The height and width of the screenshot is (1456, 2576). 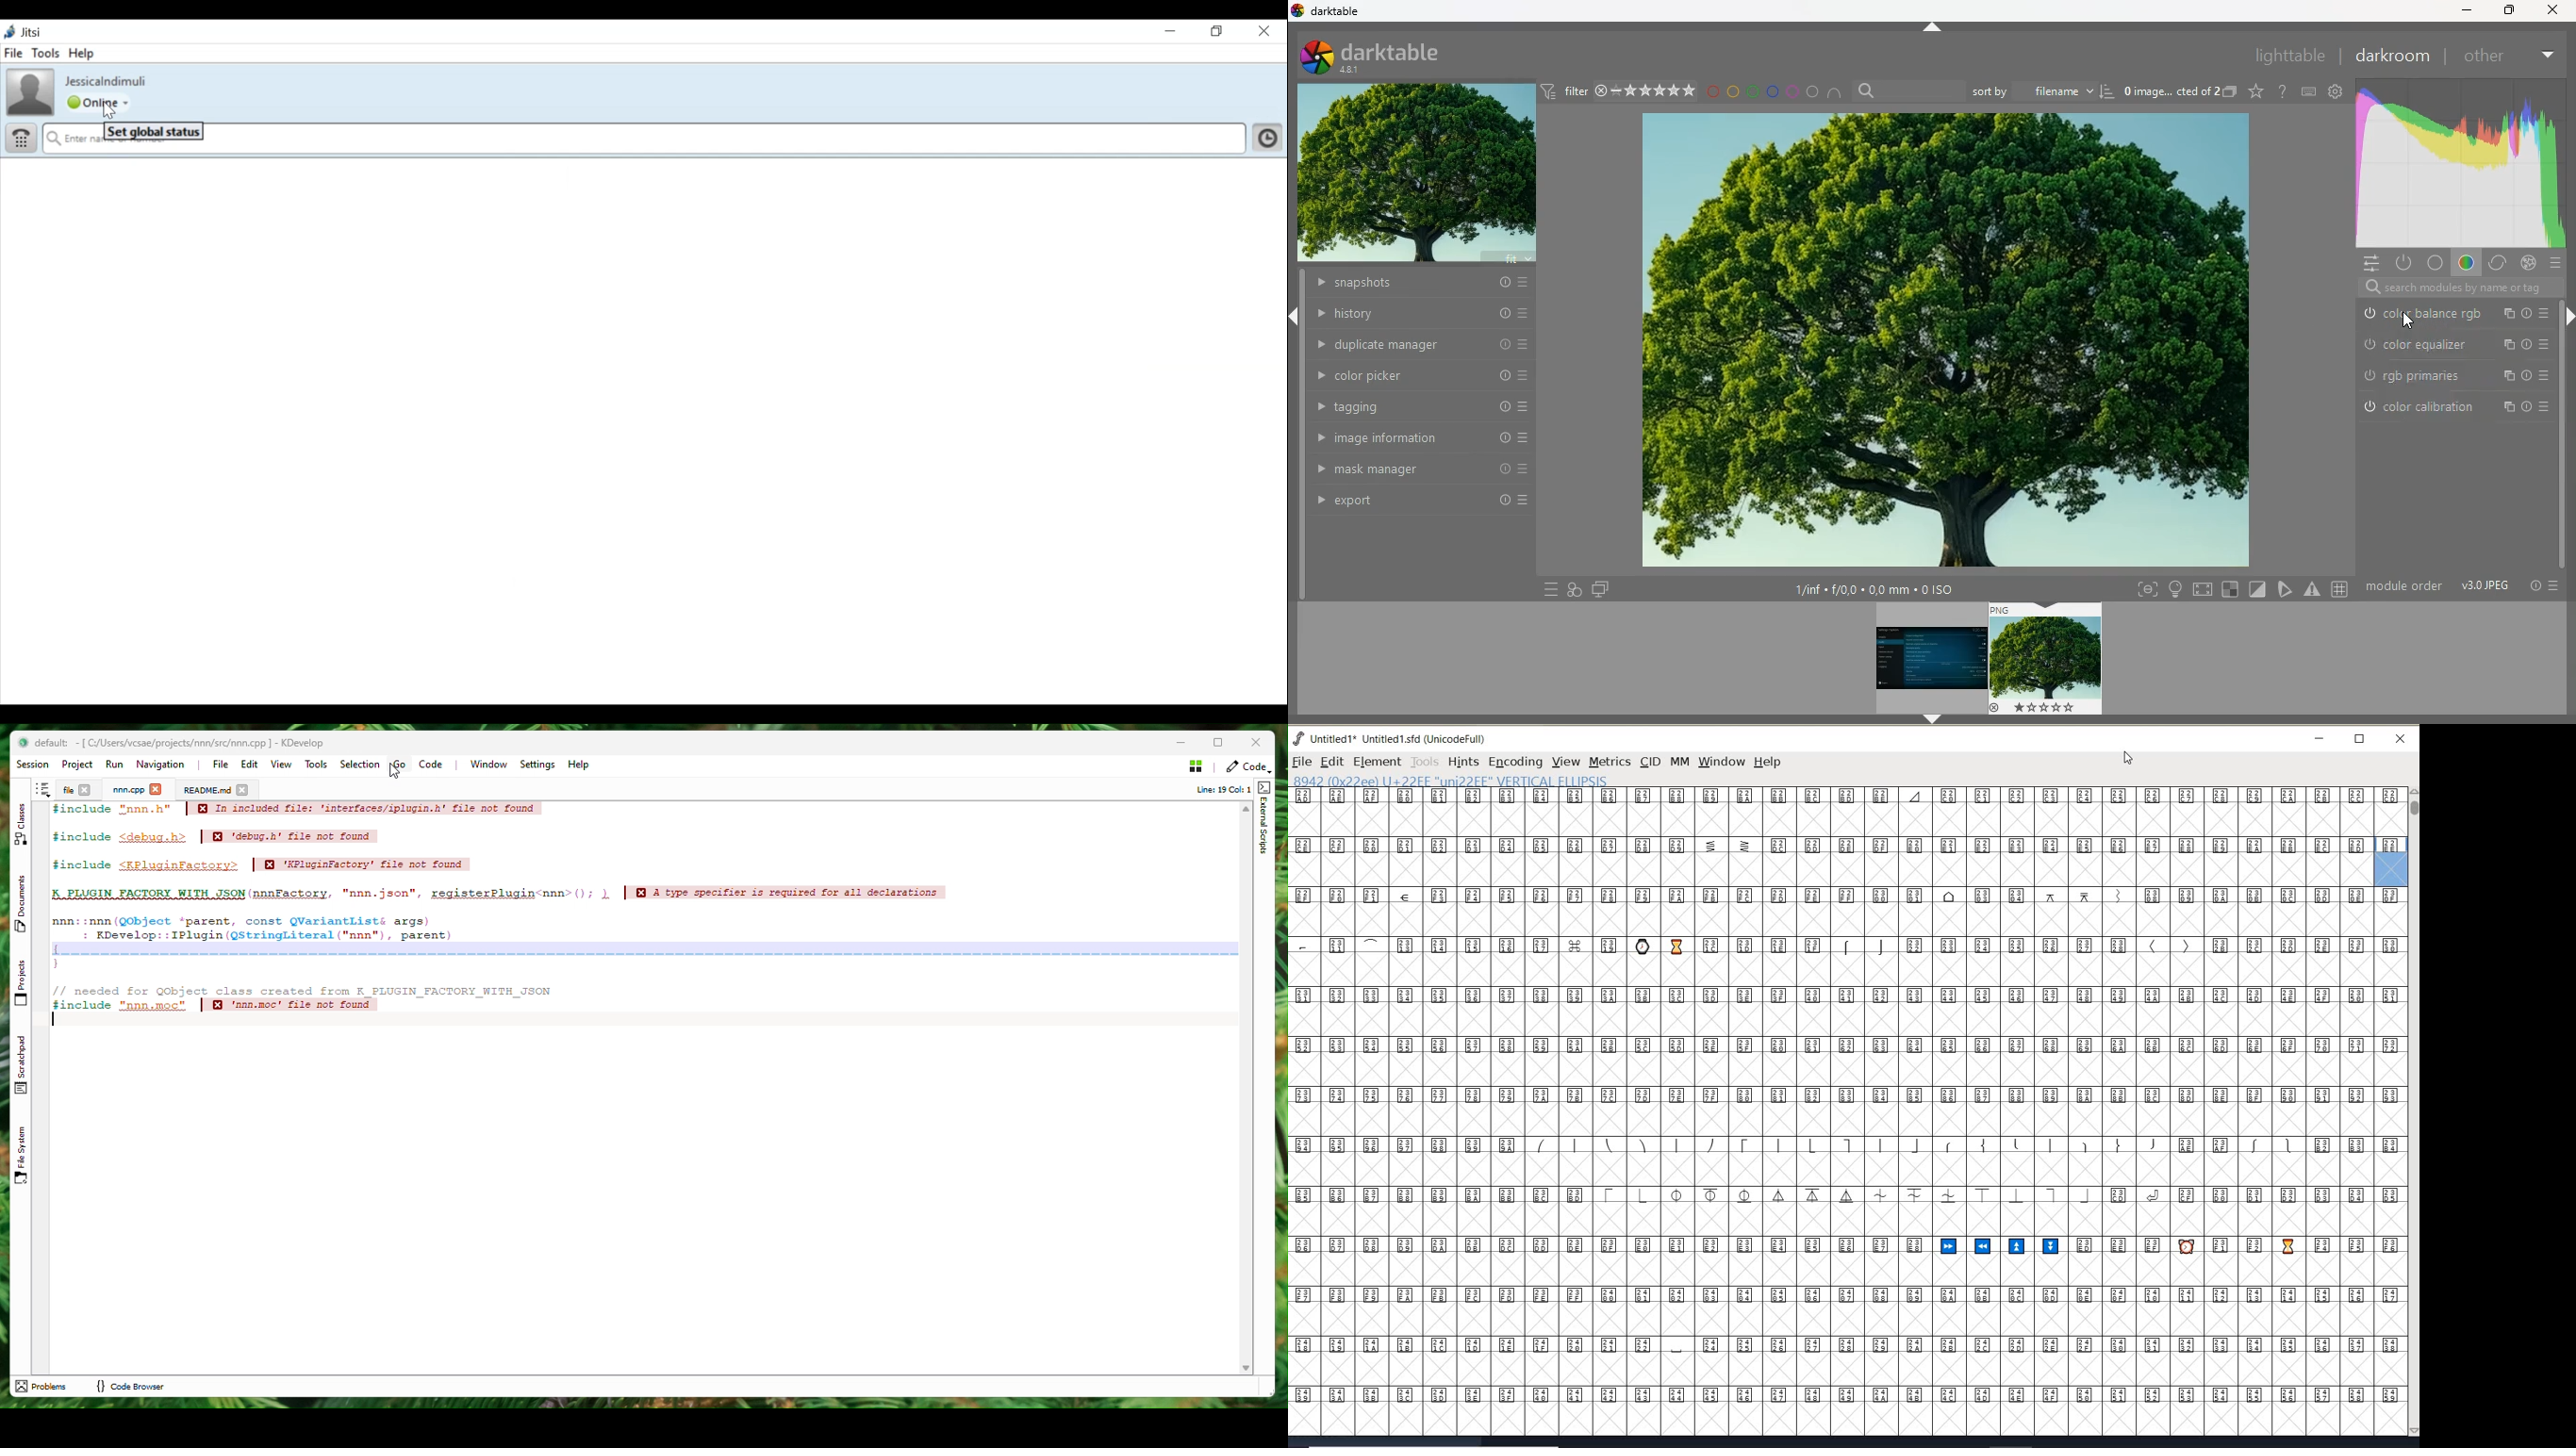 I want to click on mm, so click(x=1679, y=759).